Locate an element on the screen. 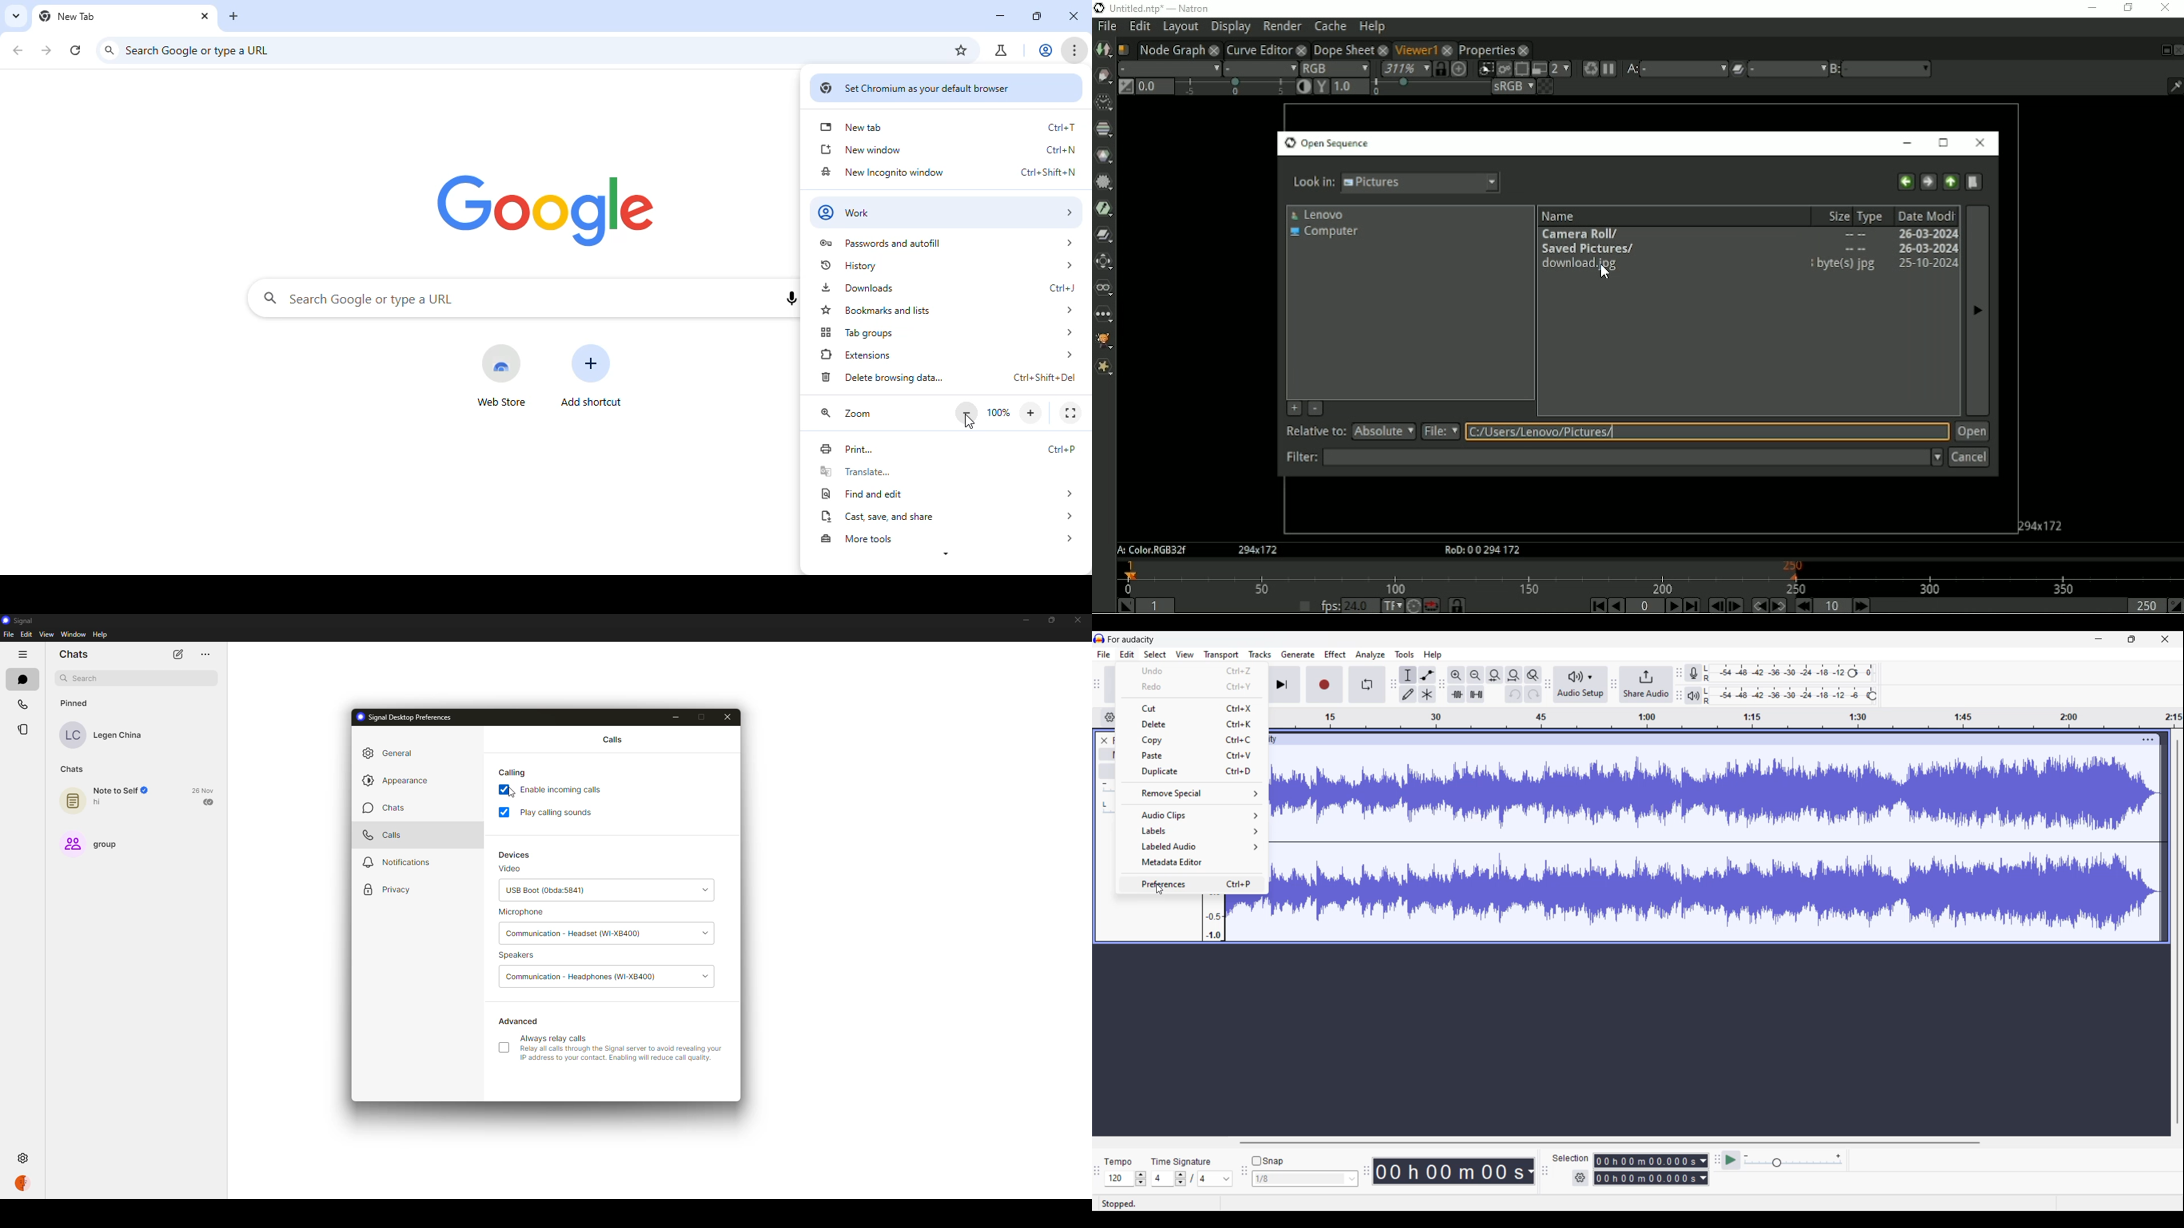 This screenshot has height=1232, width=2184. drop is located at coordinates (706, 975).